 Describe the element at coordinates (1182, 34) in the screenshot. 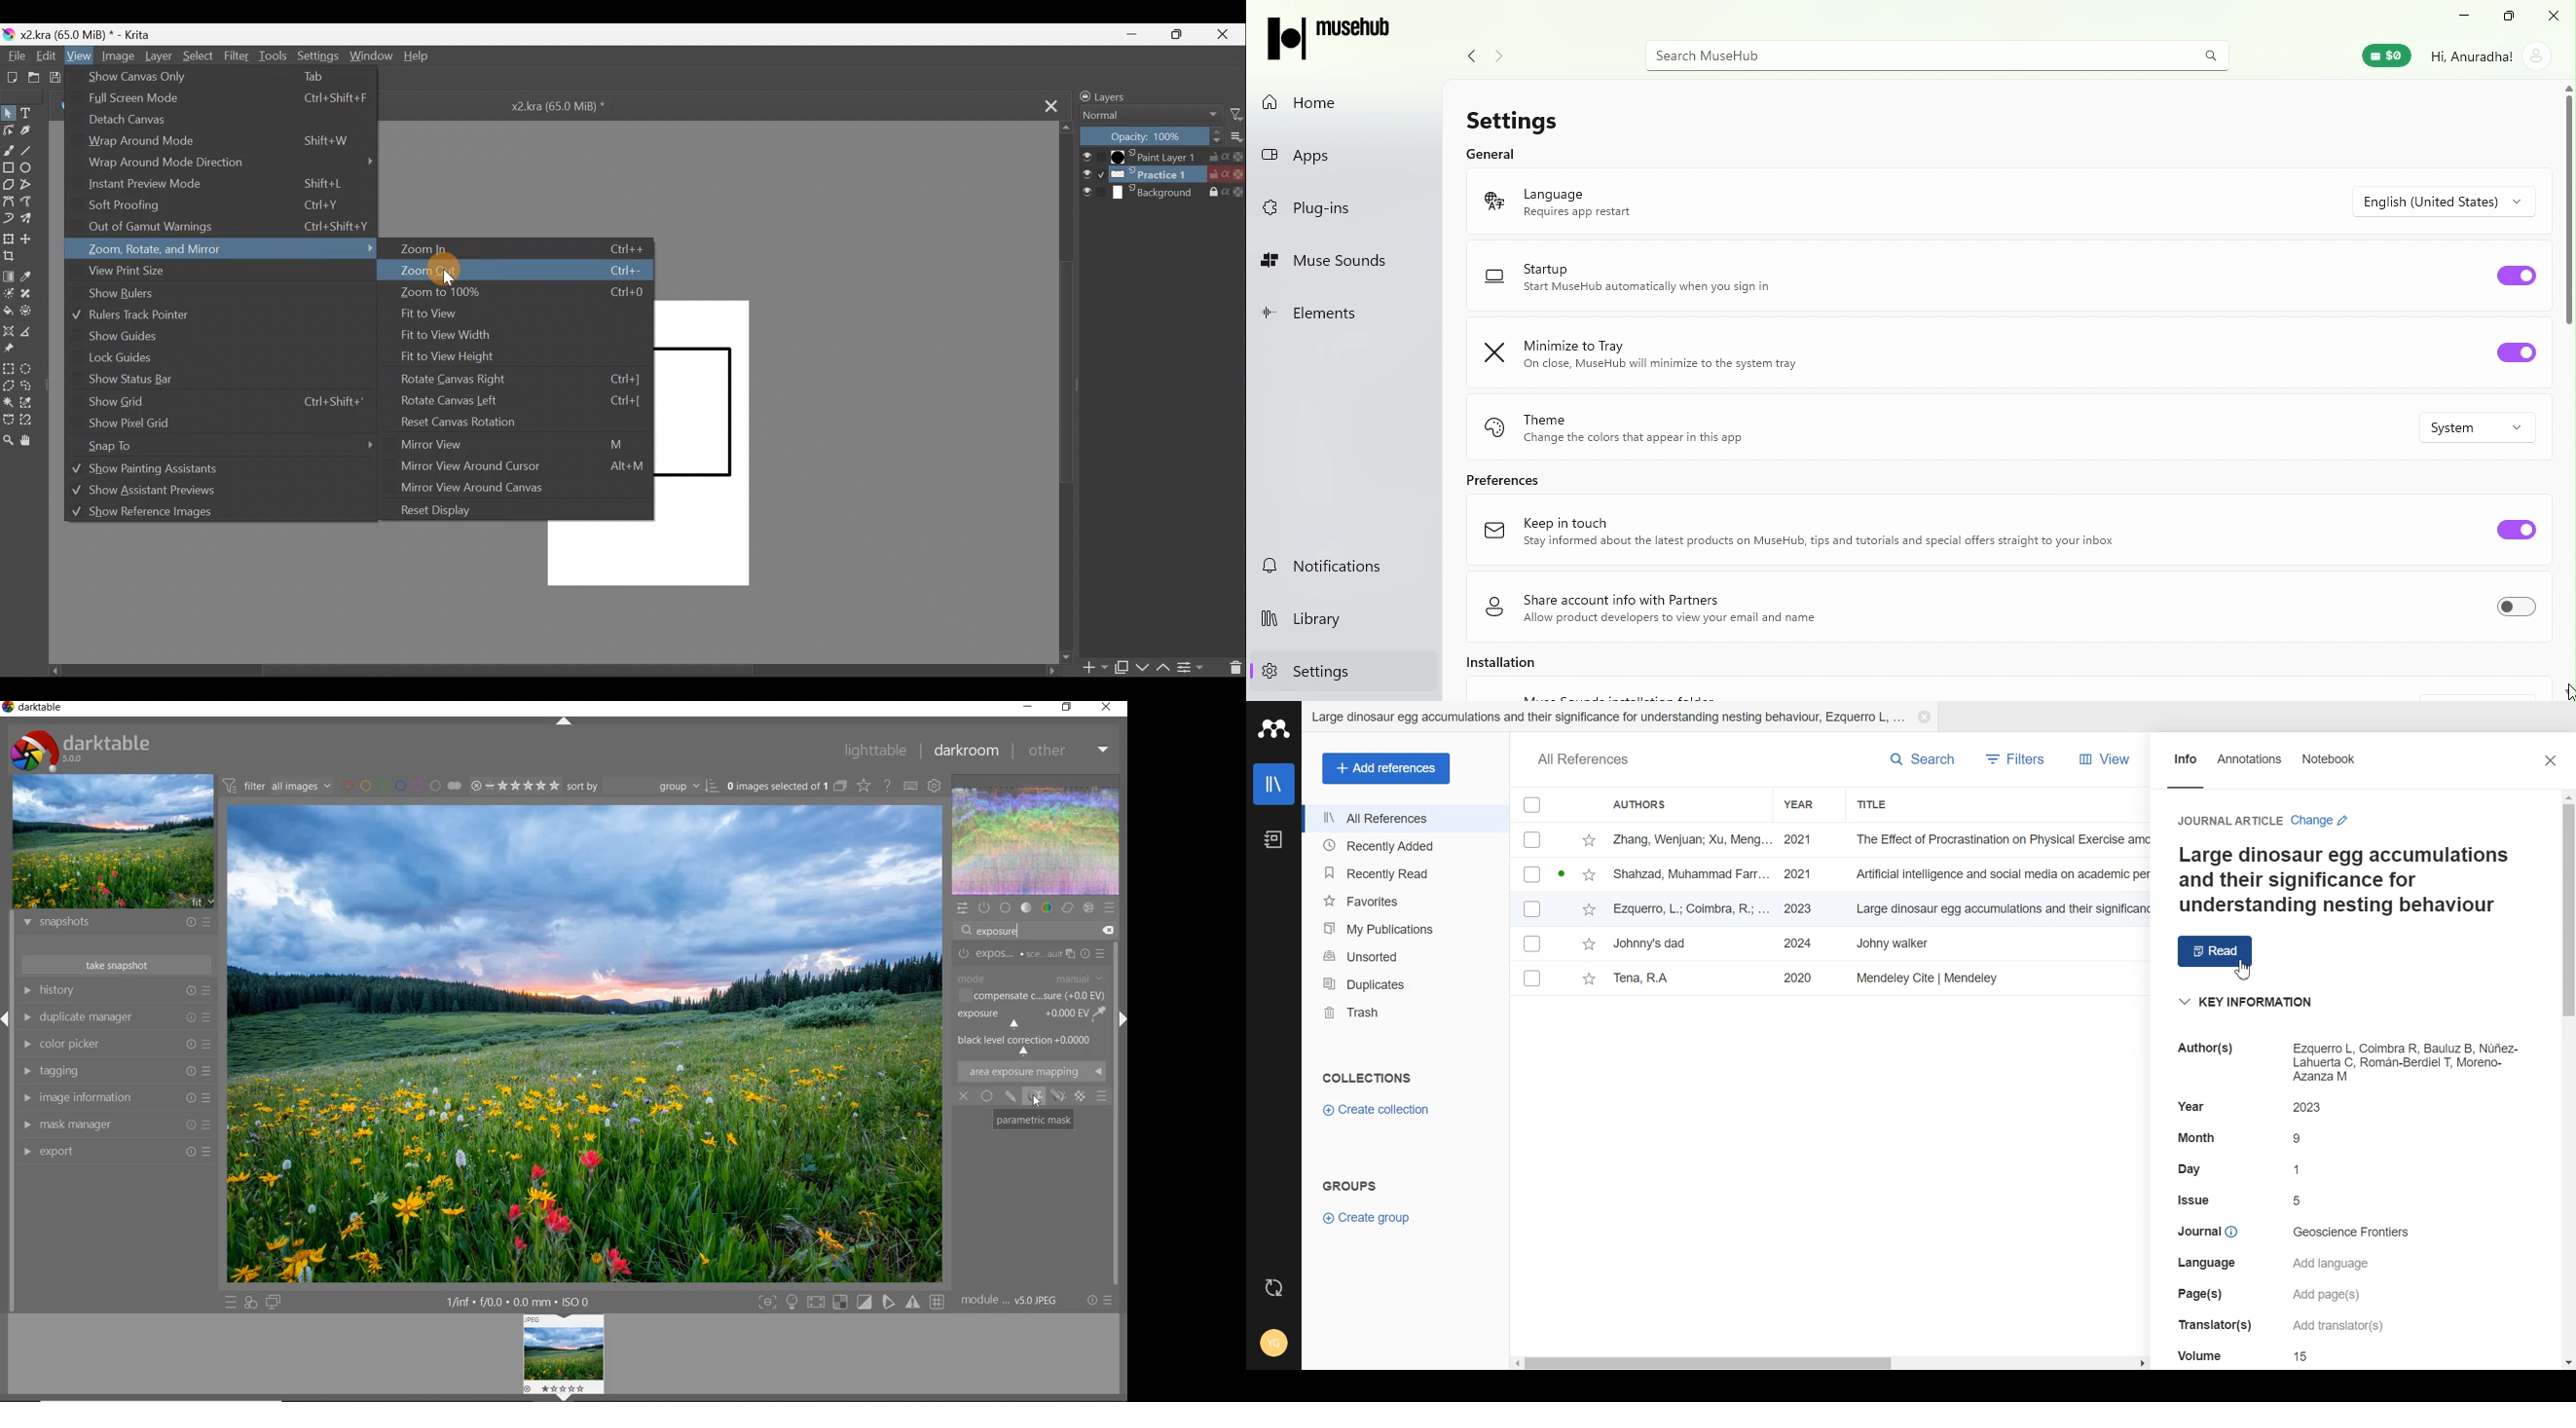

I see `Maximise` at that location.